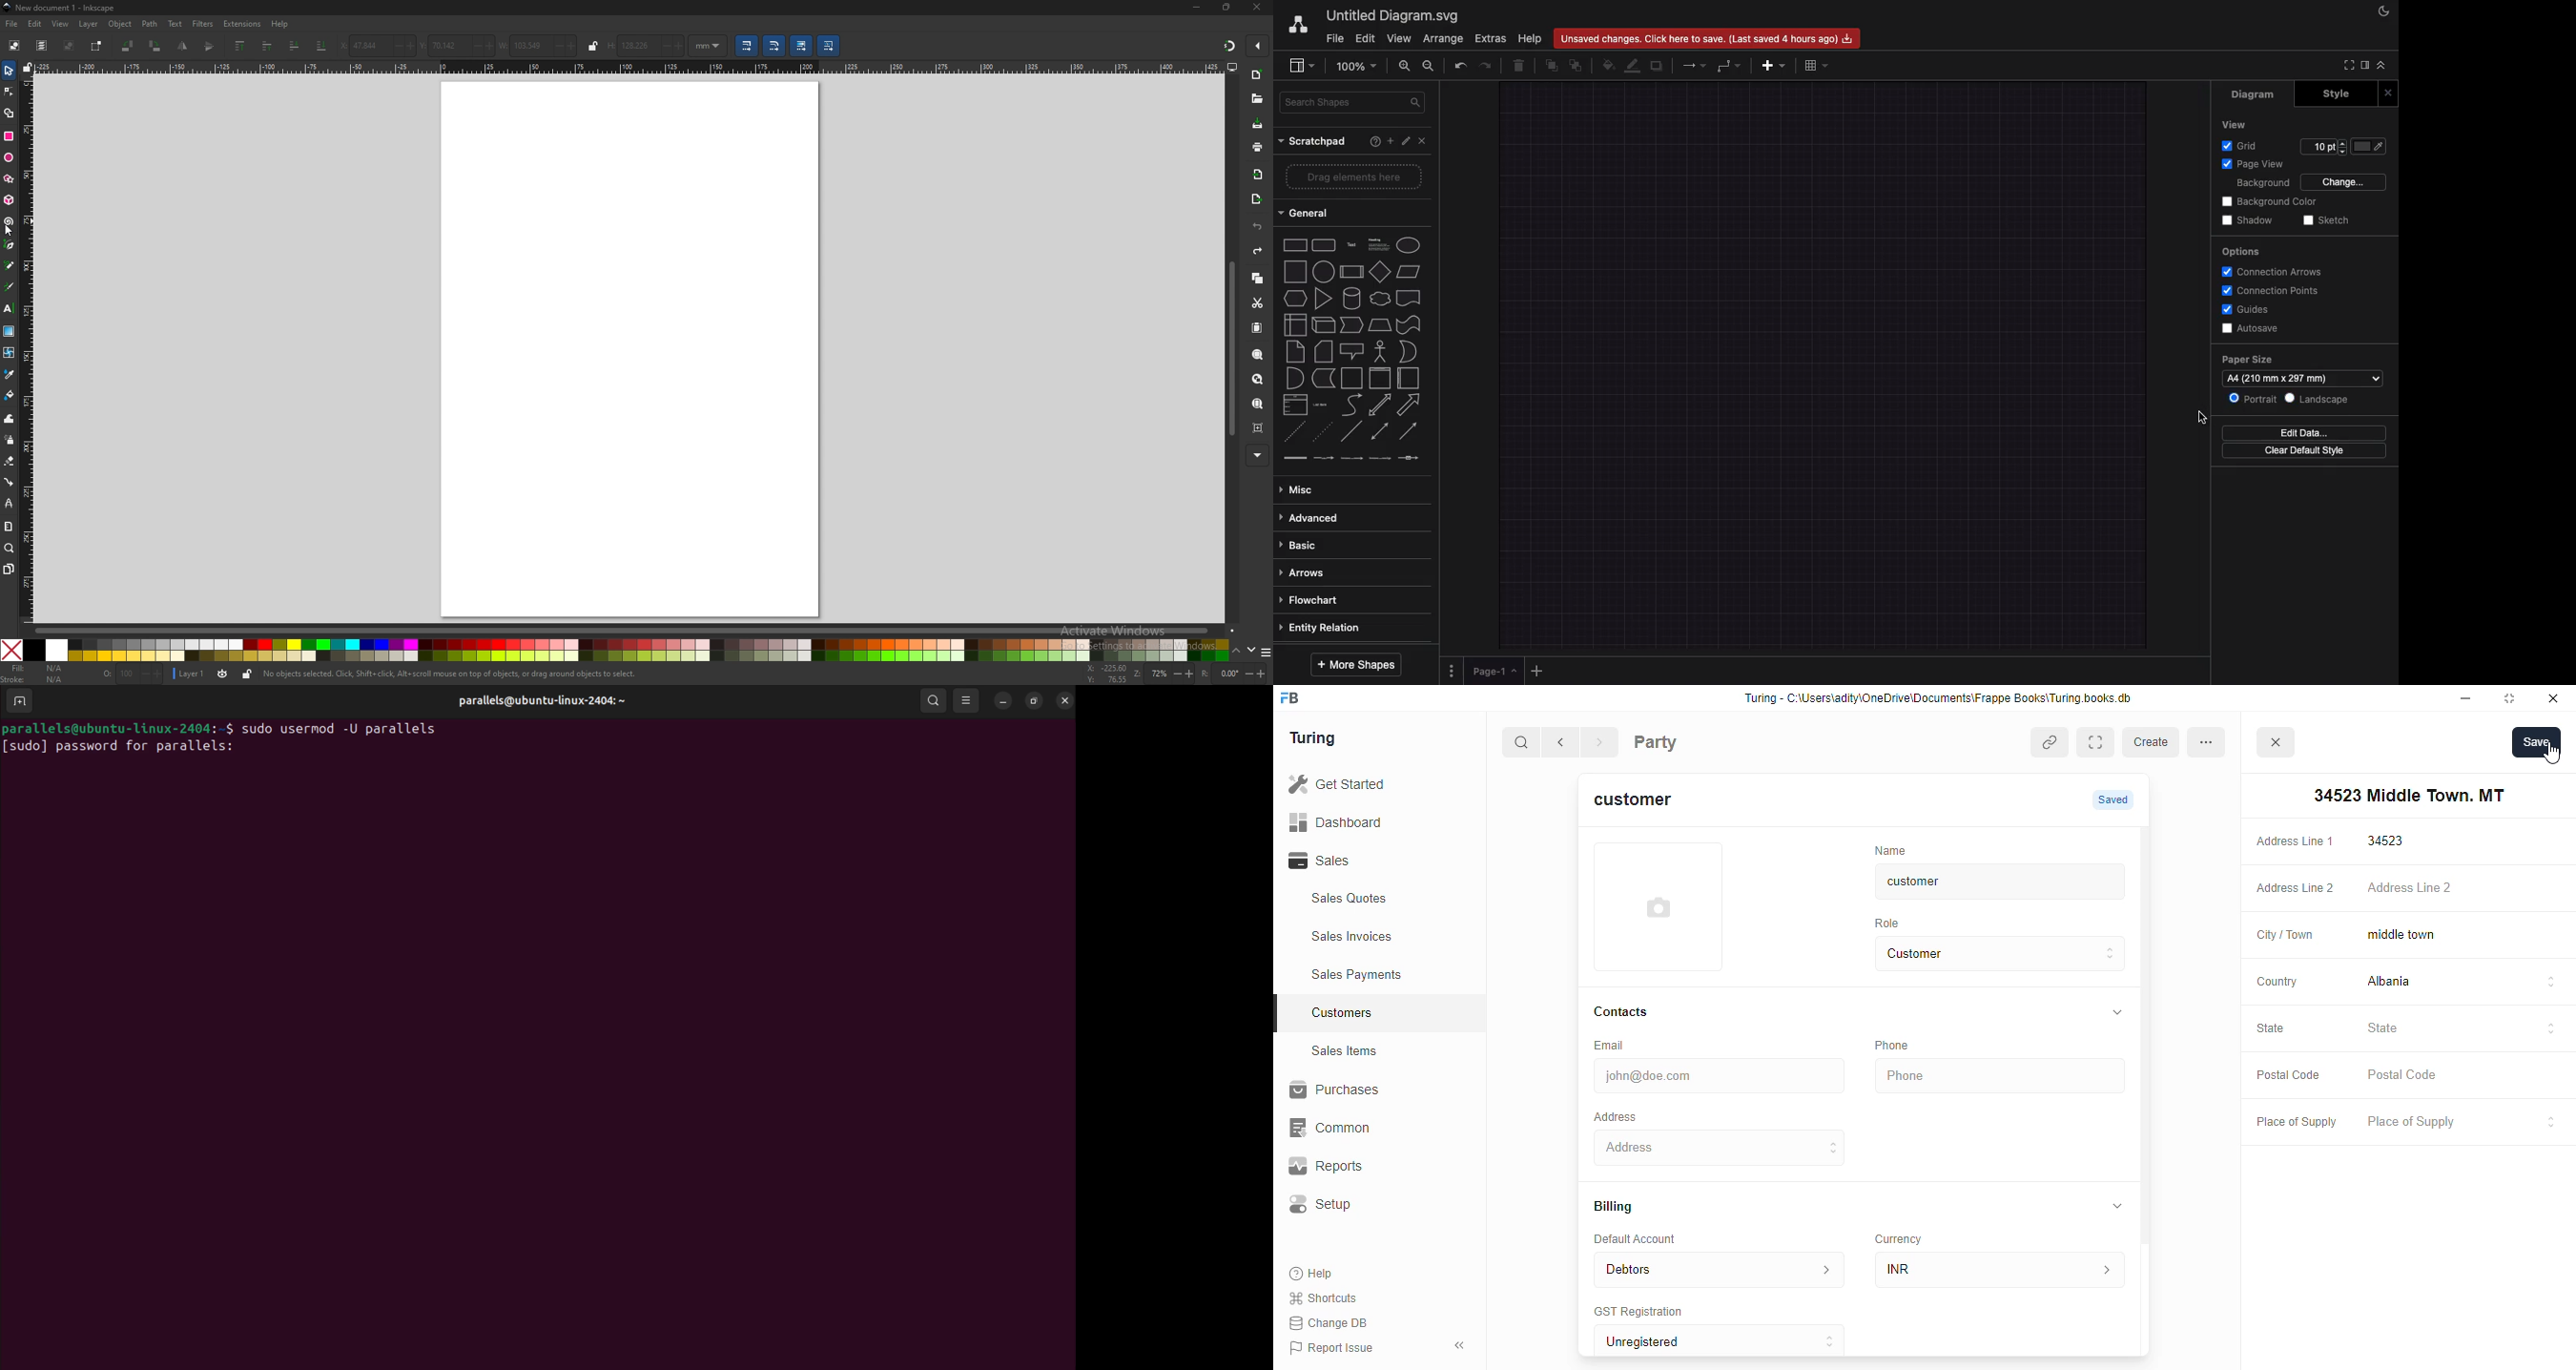 This screenshot has height=1372, width=2576. I want to click on star polygon, so click(9, 179).